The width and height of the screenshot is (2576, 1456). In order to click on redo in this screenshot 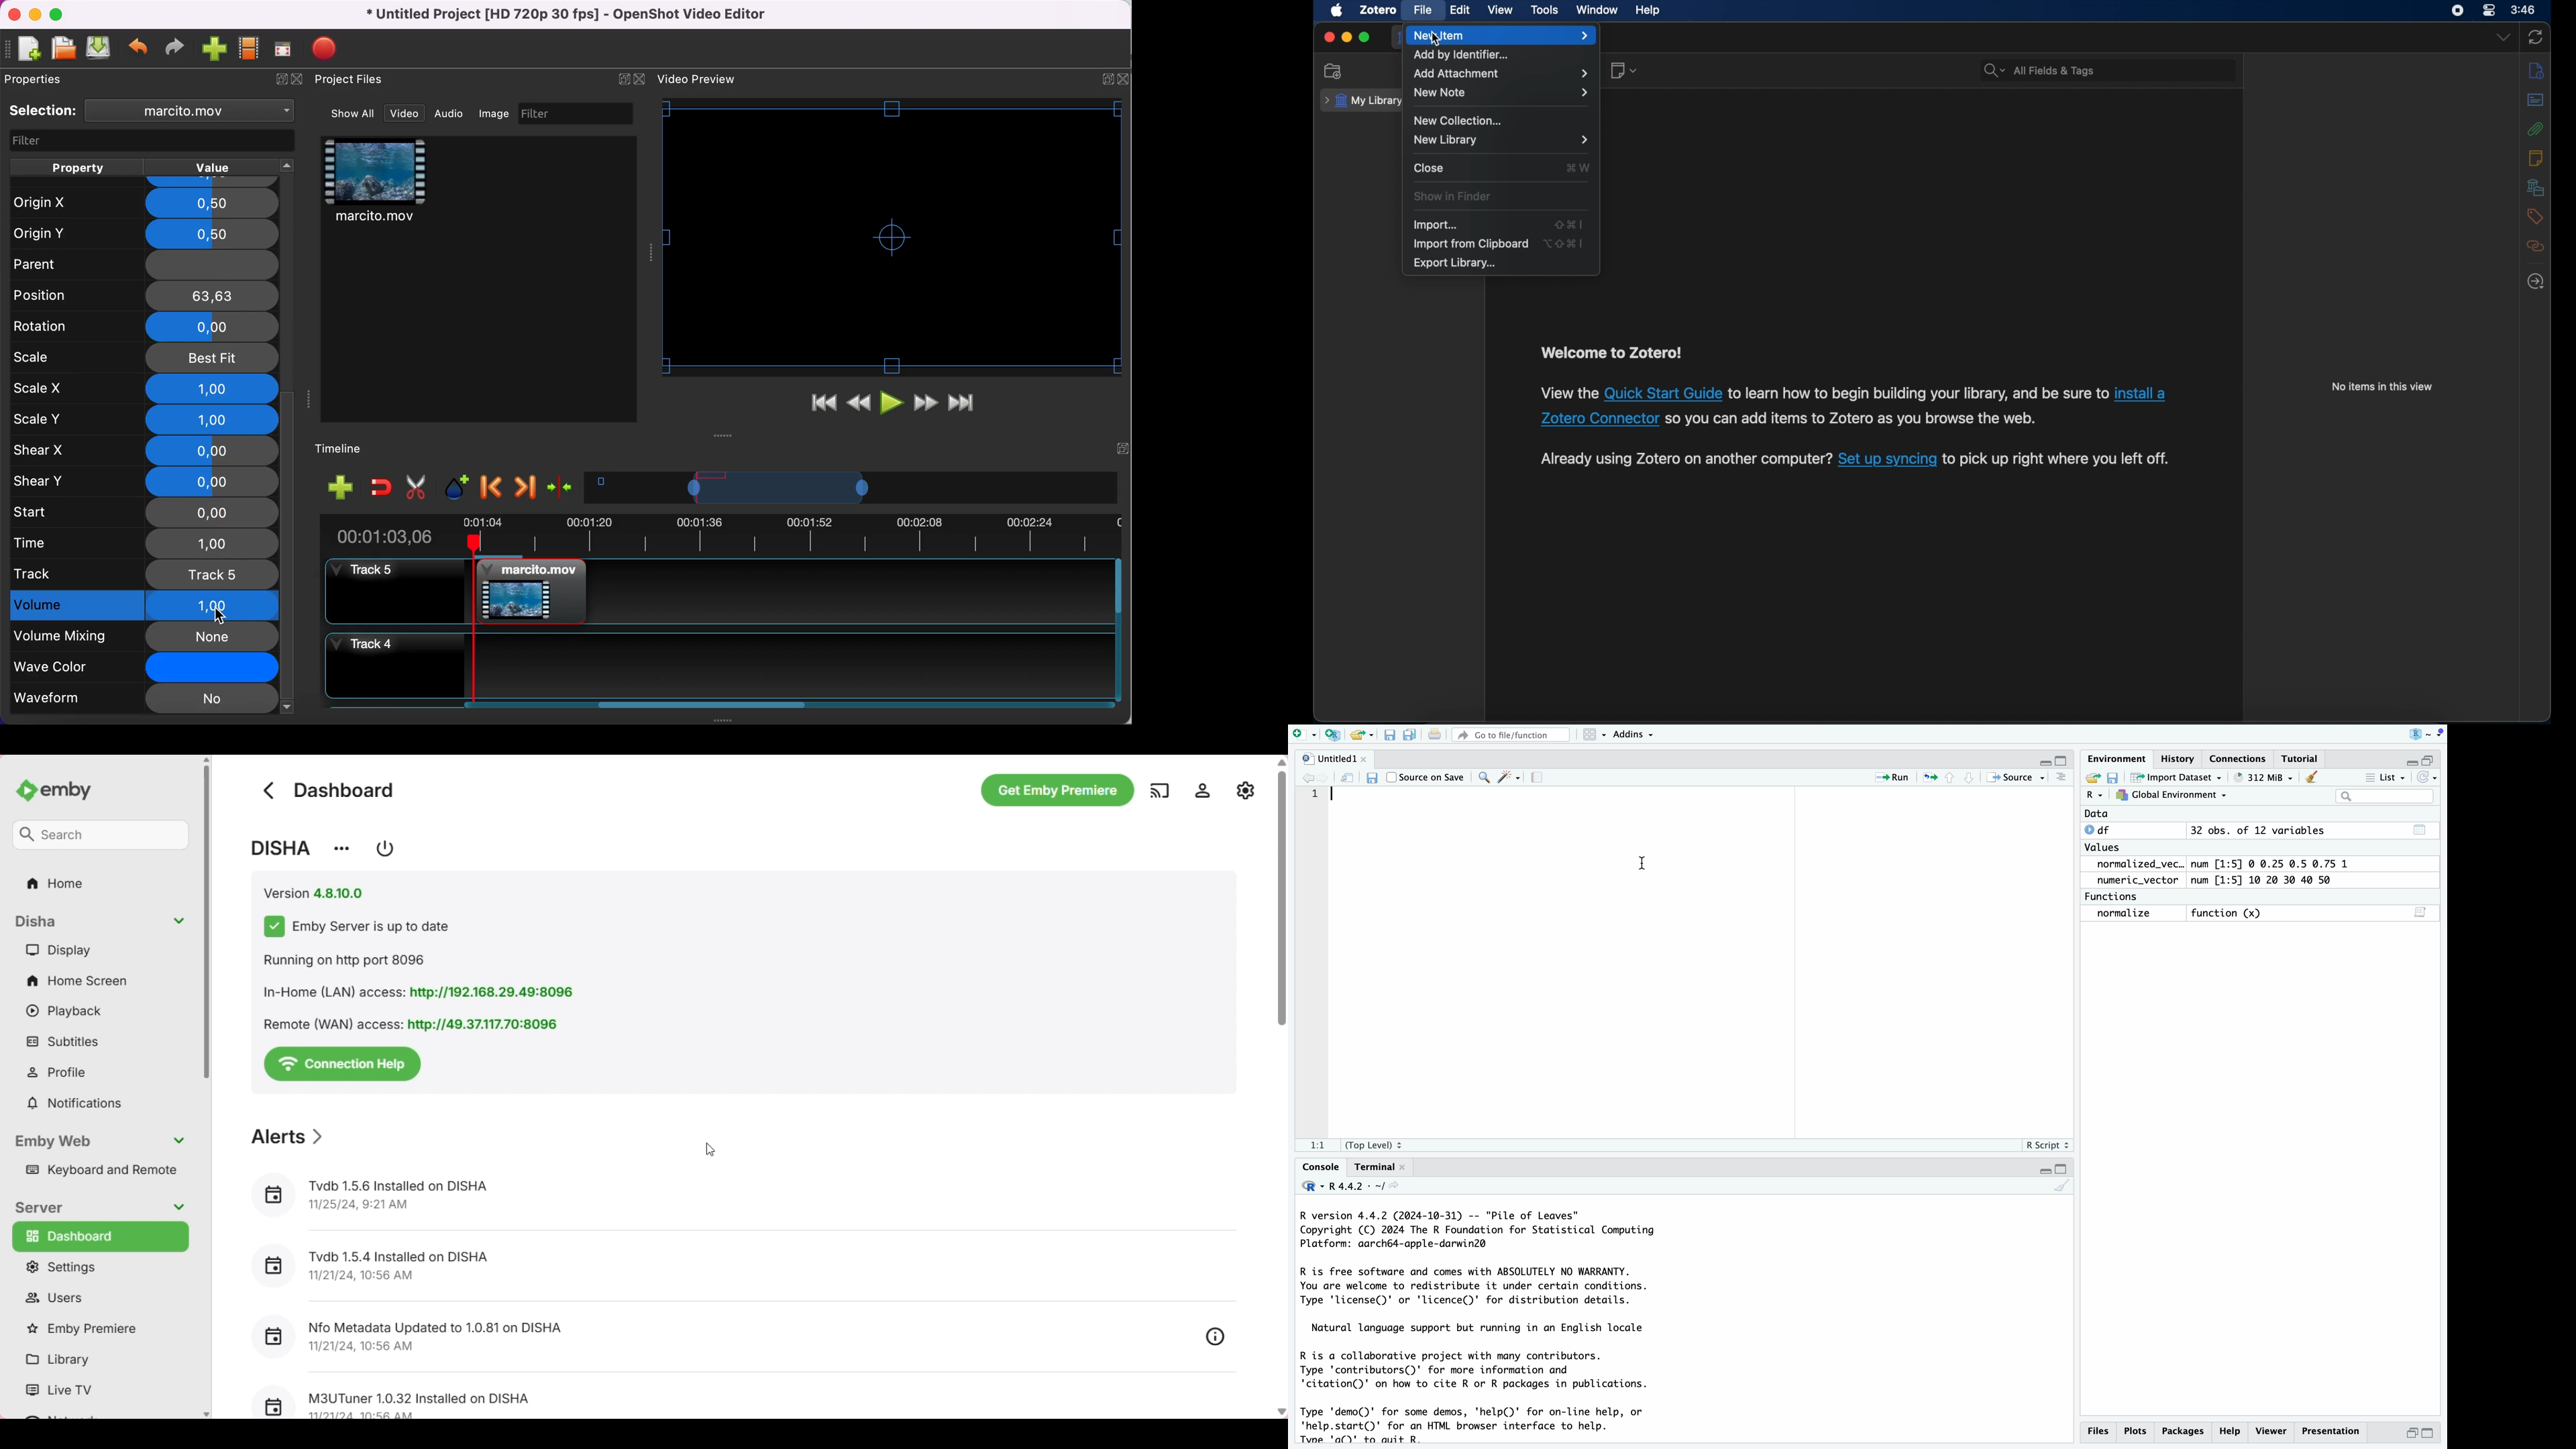, I will do `click(175, 47)`.